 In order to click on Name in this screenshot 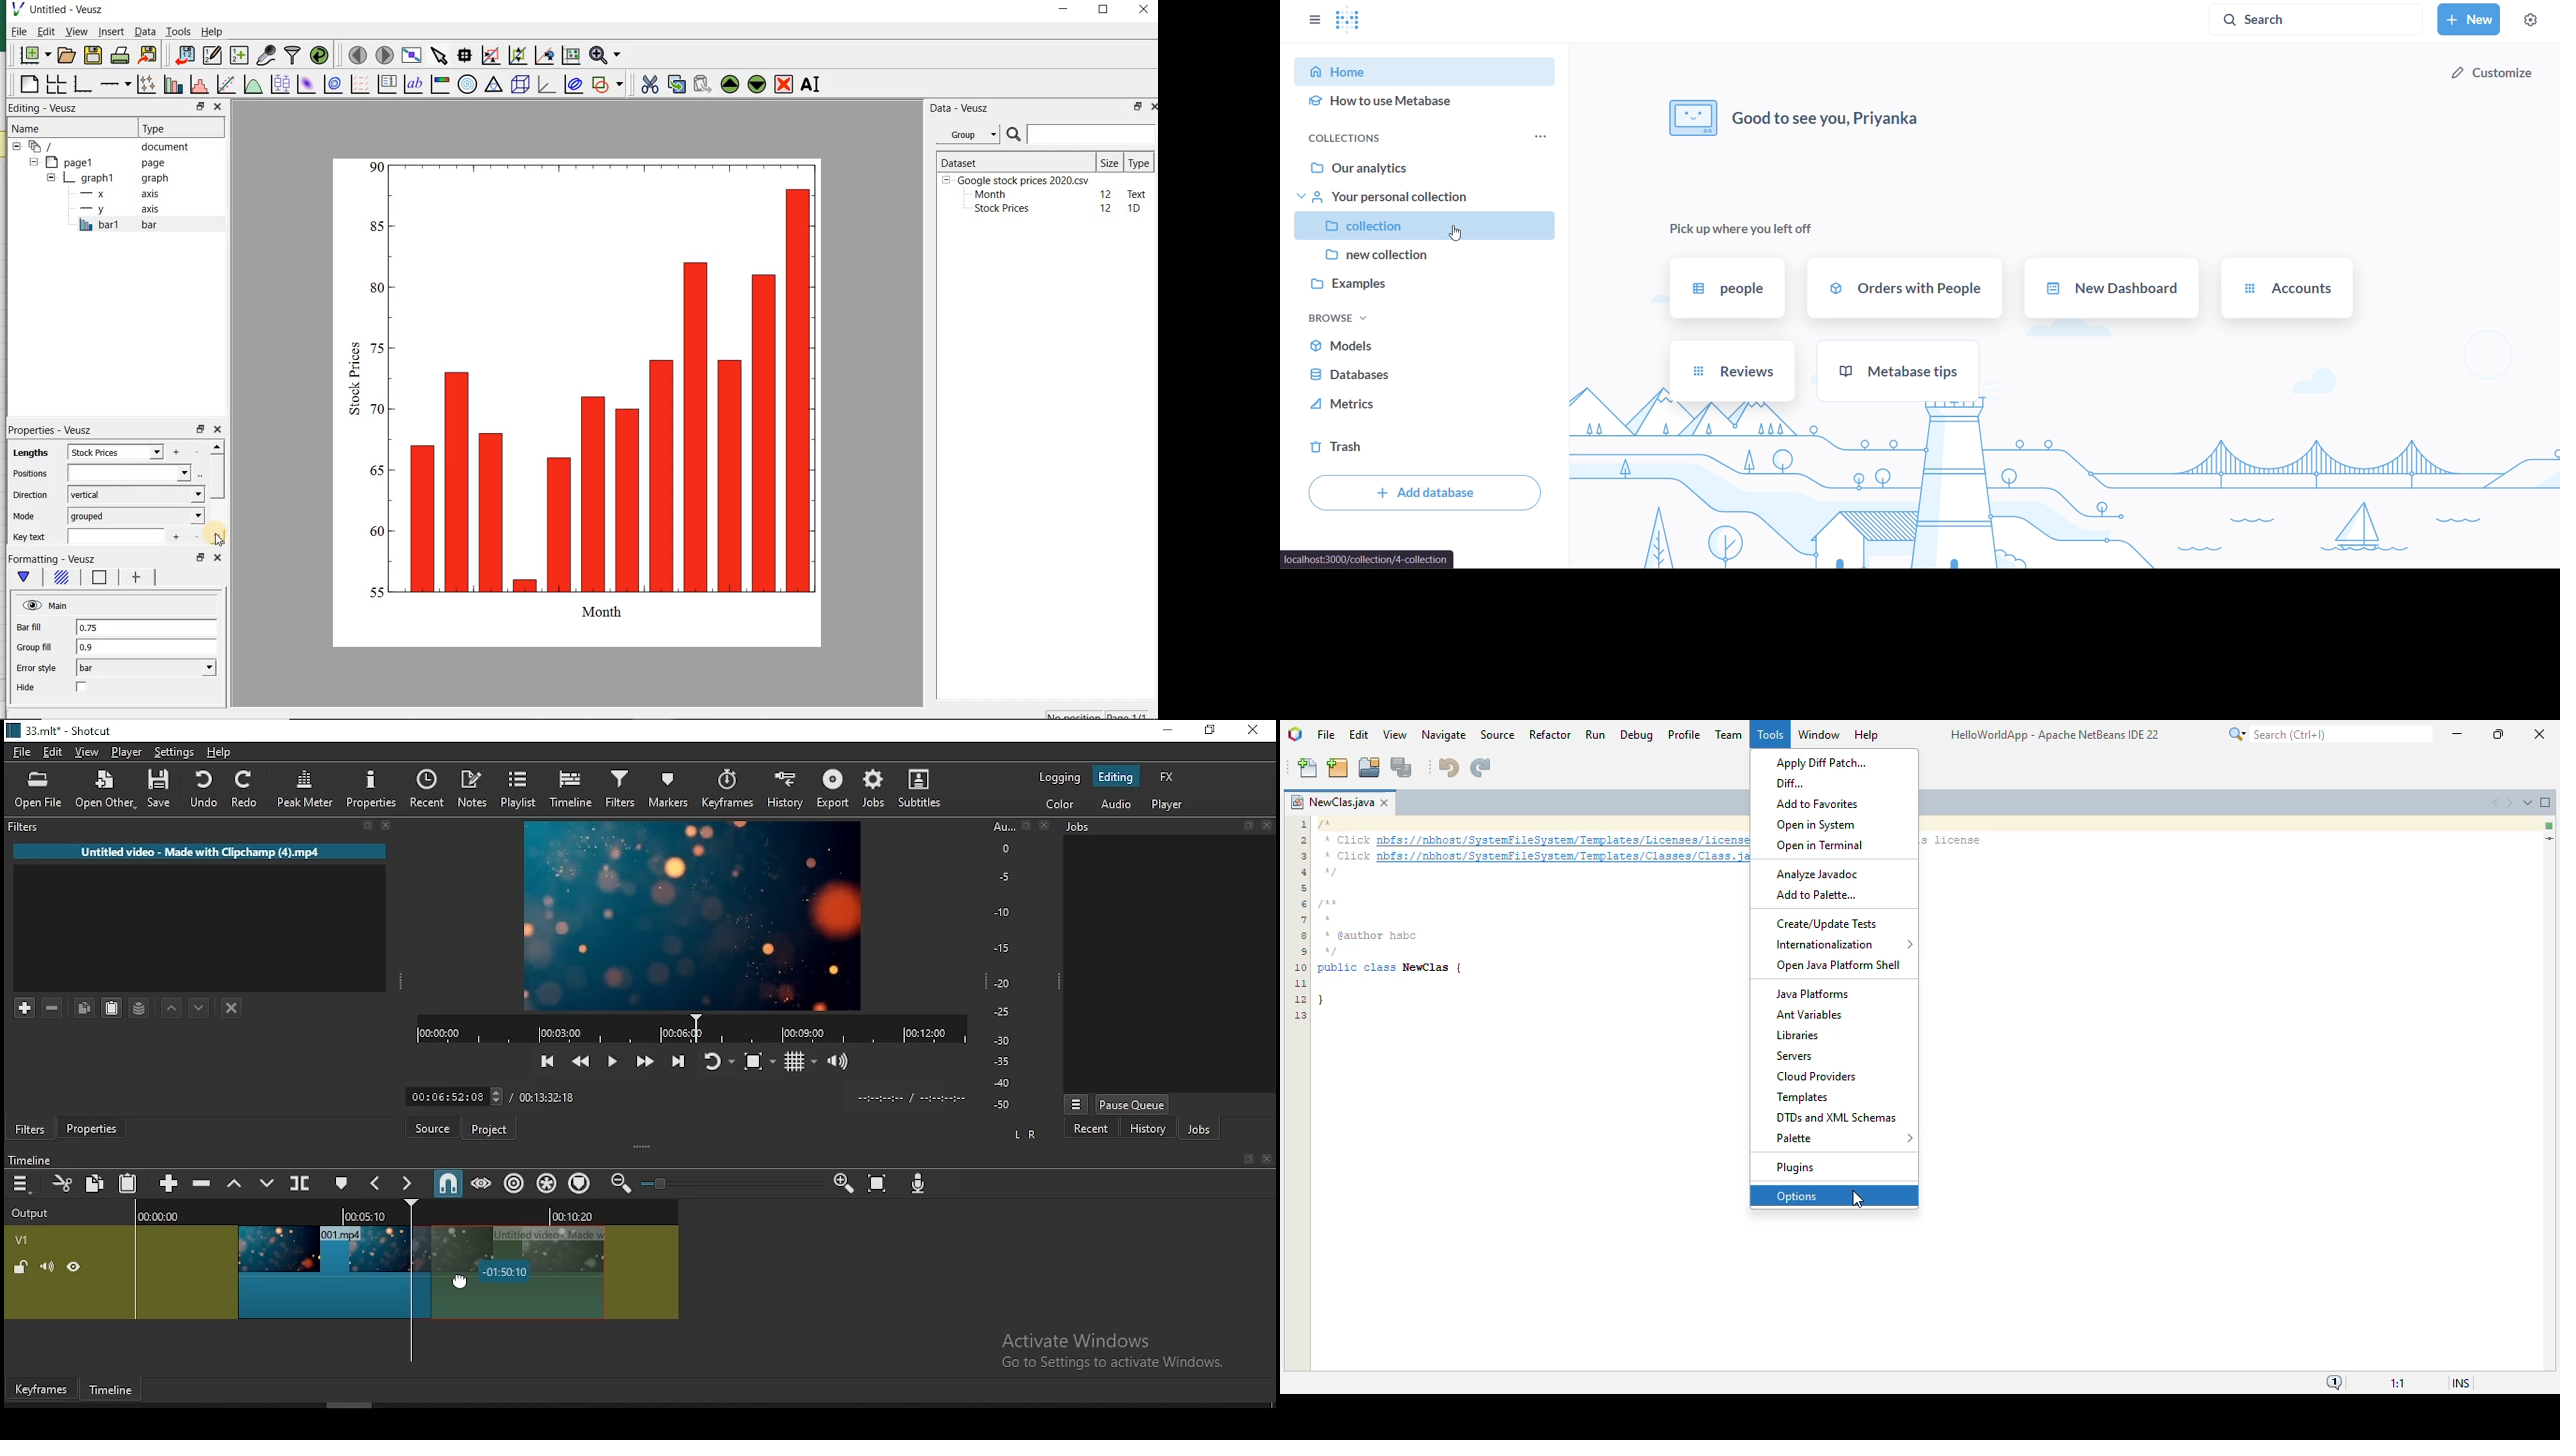, I will do `click(35, 128)`.